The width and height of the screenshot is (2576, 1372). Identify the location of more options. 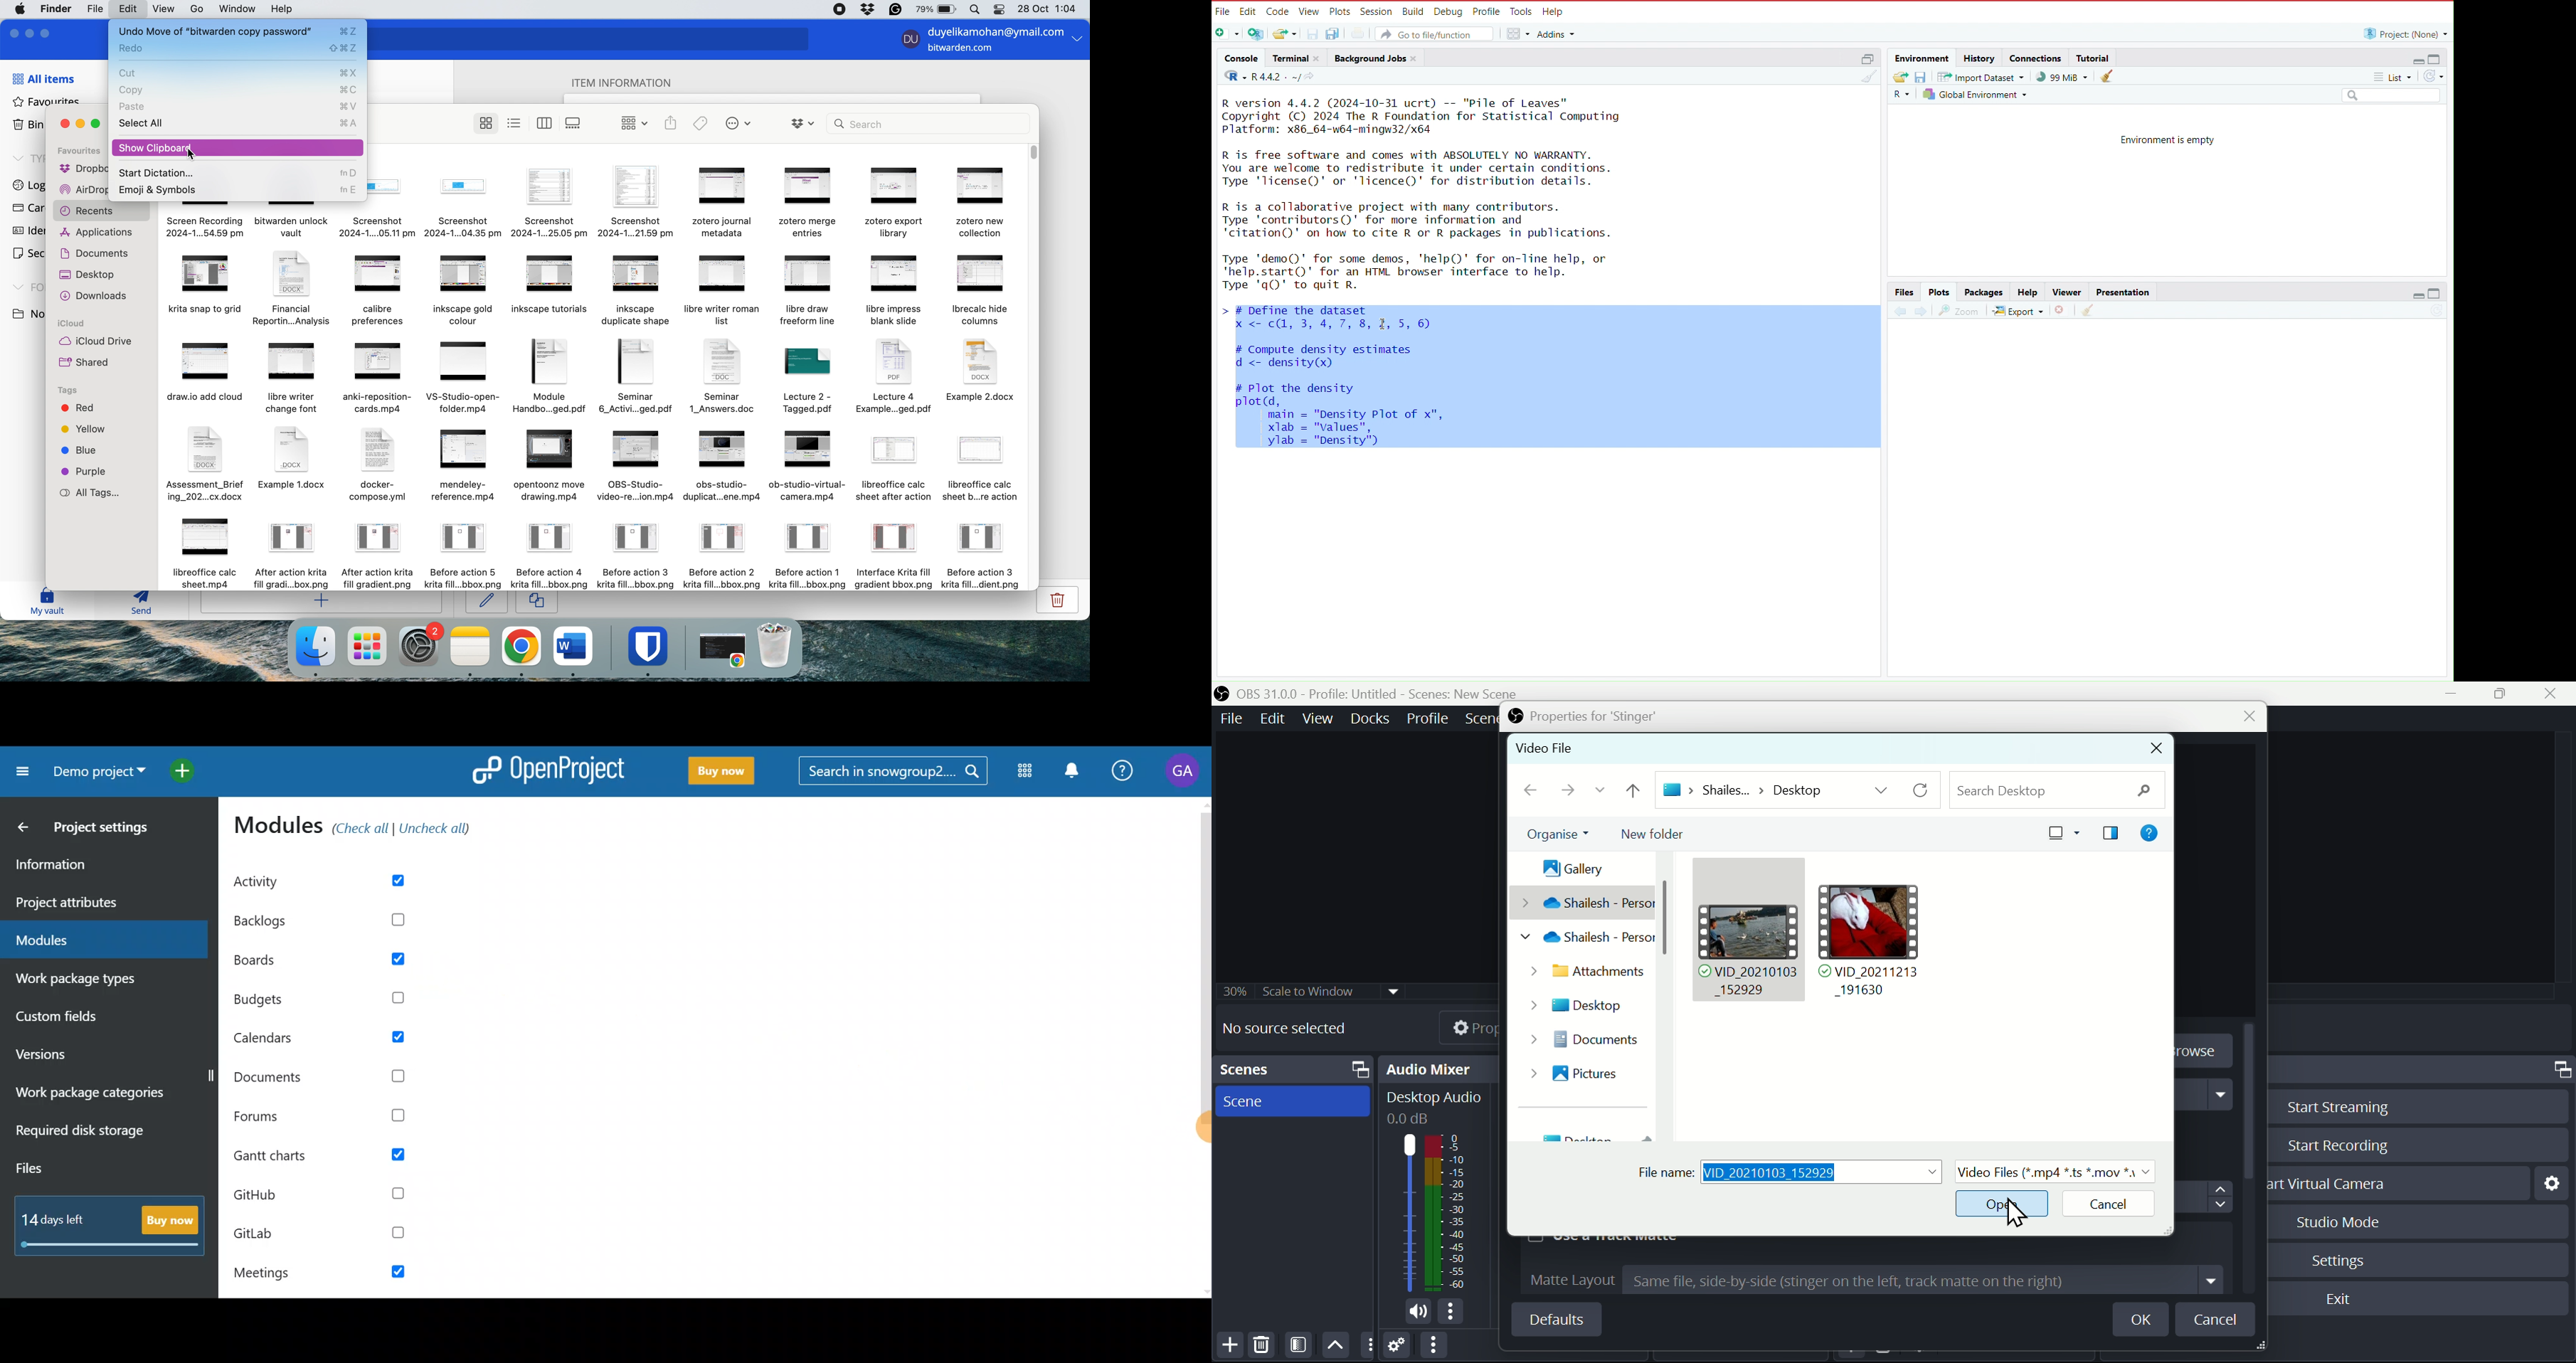
(1454, 1313).